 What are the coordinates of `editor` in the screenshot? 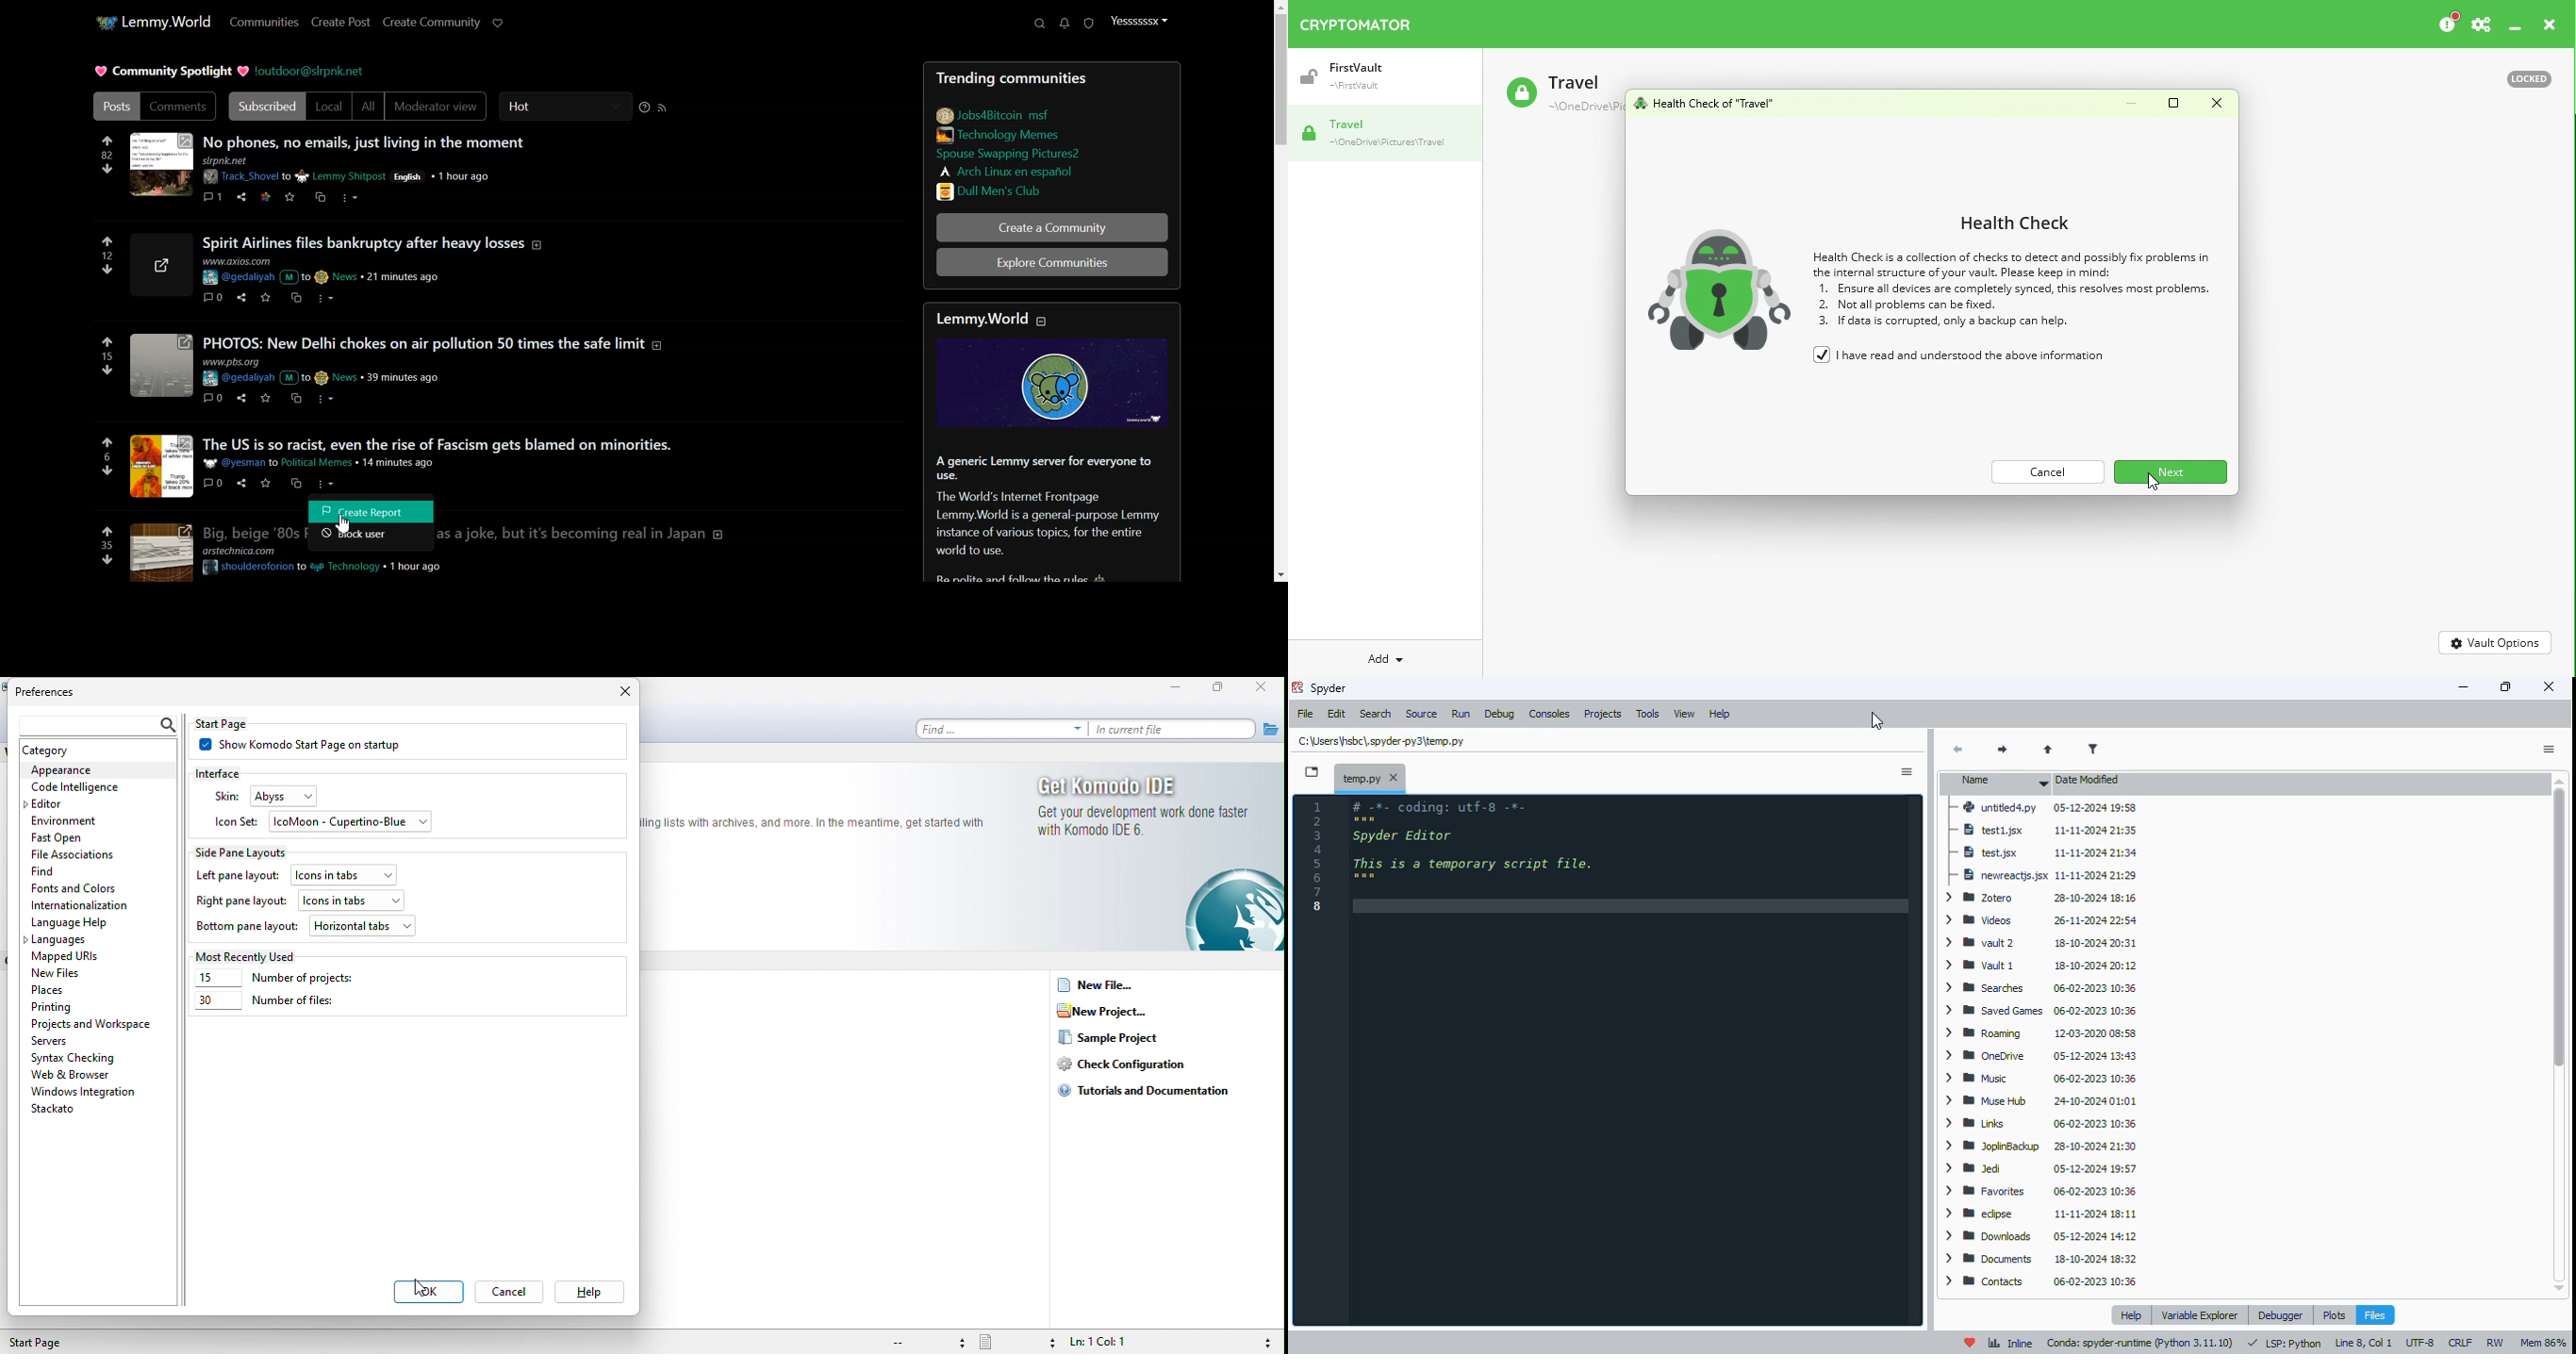 It's located at (1566, 1061).